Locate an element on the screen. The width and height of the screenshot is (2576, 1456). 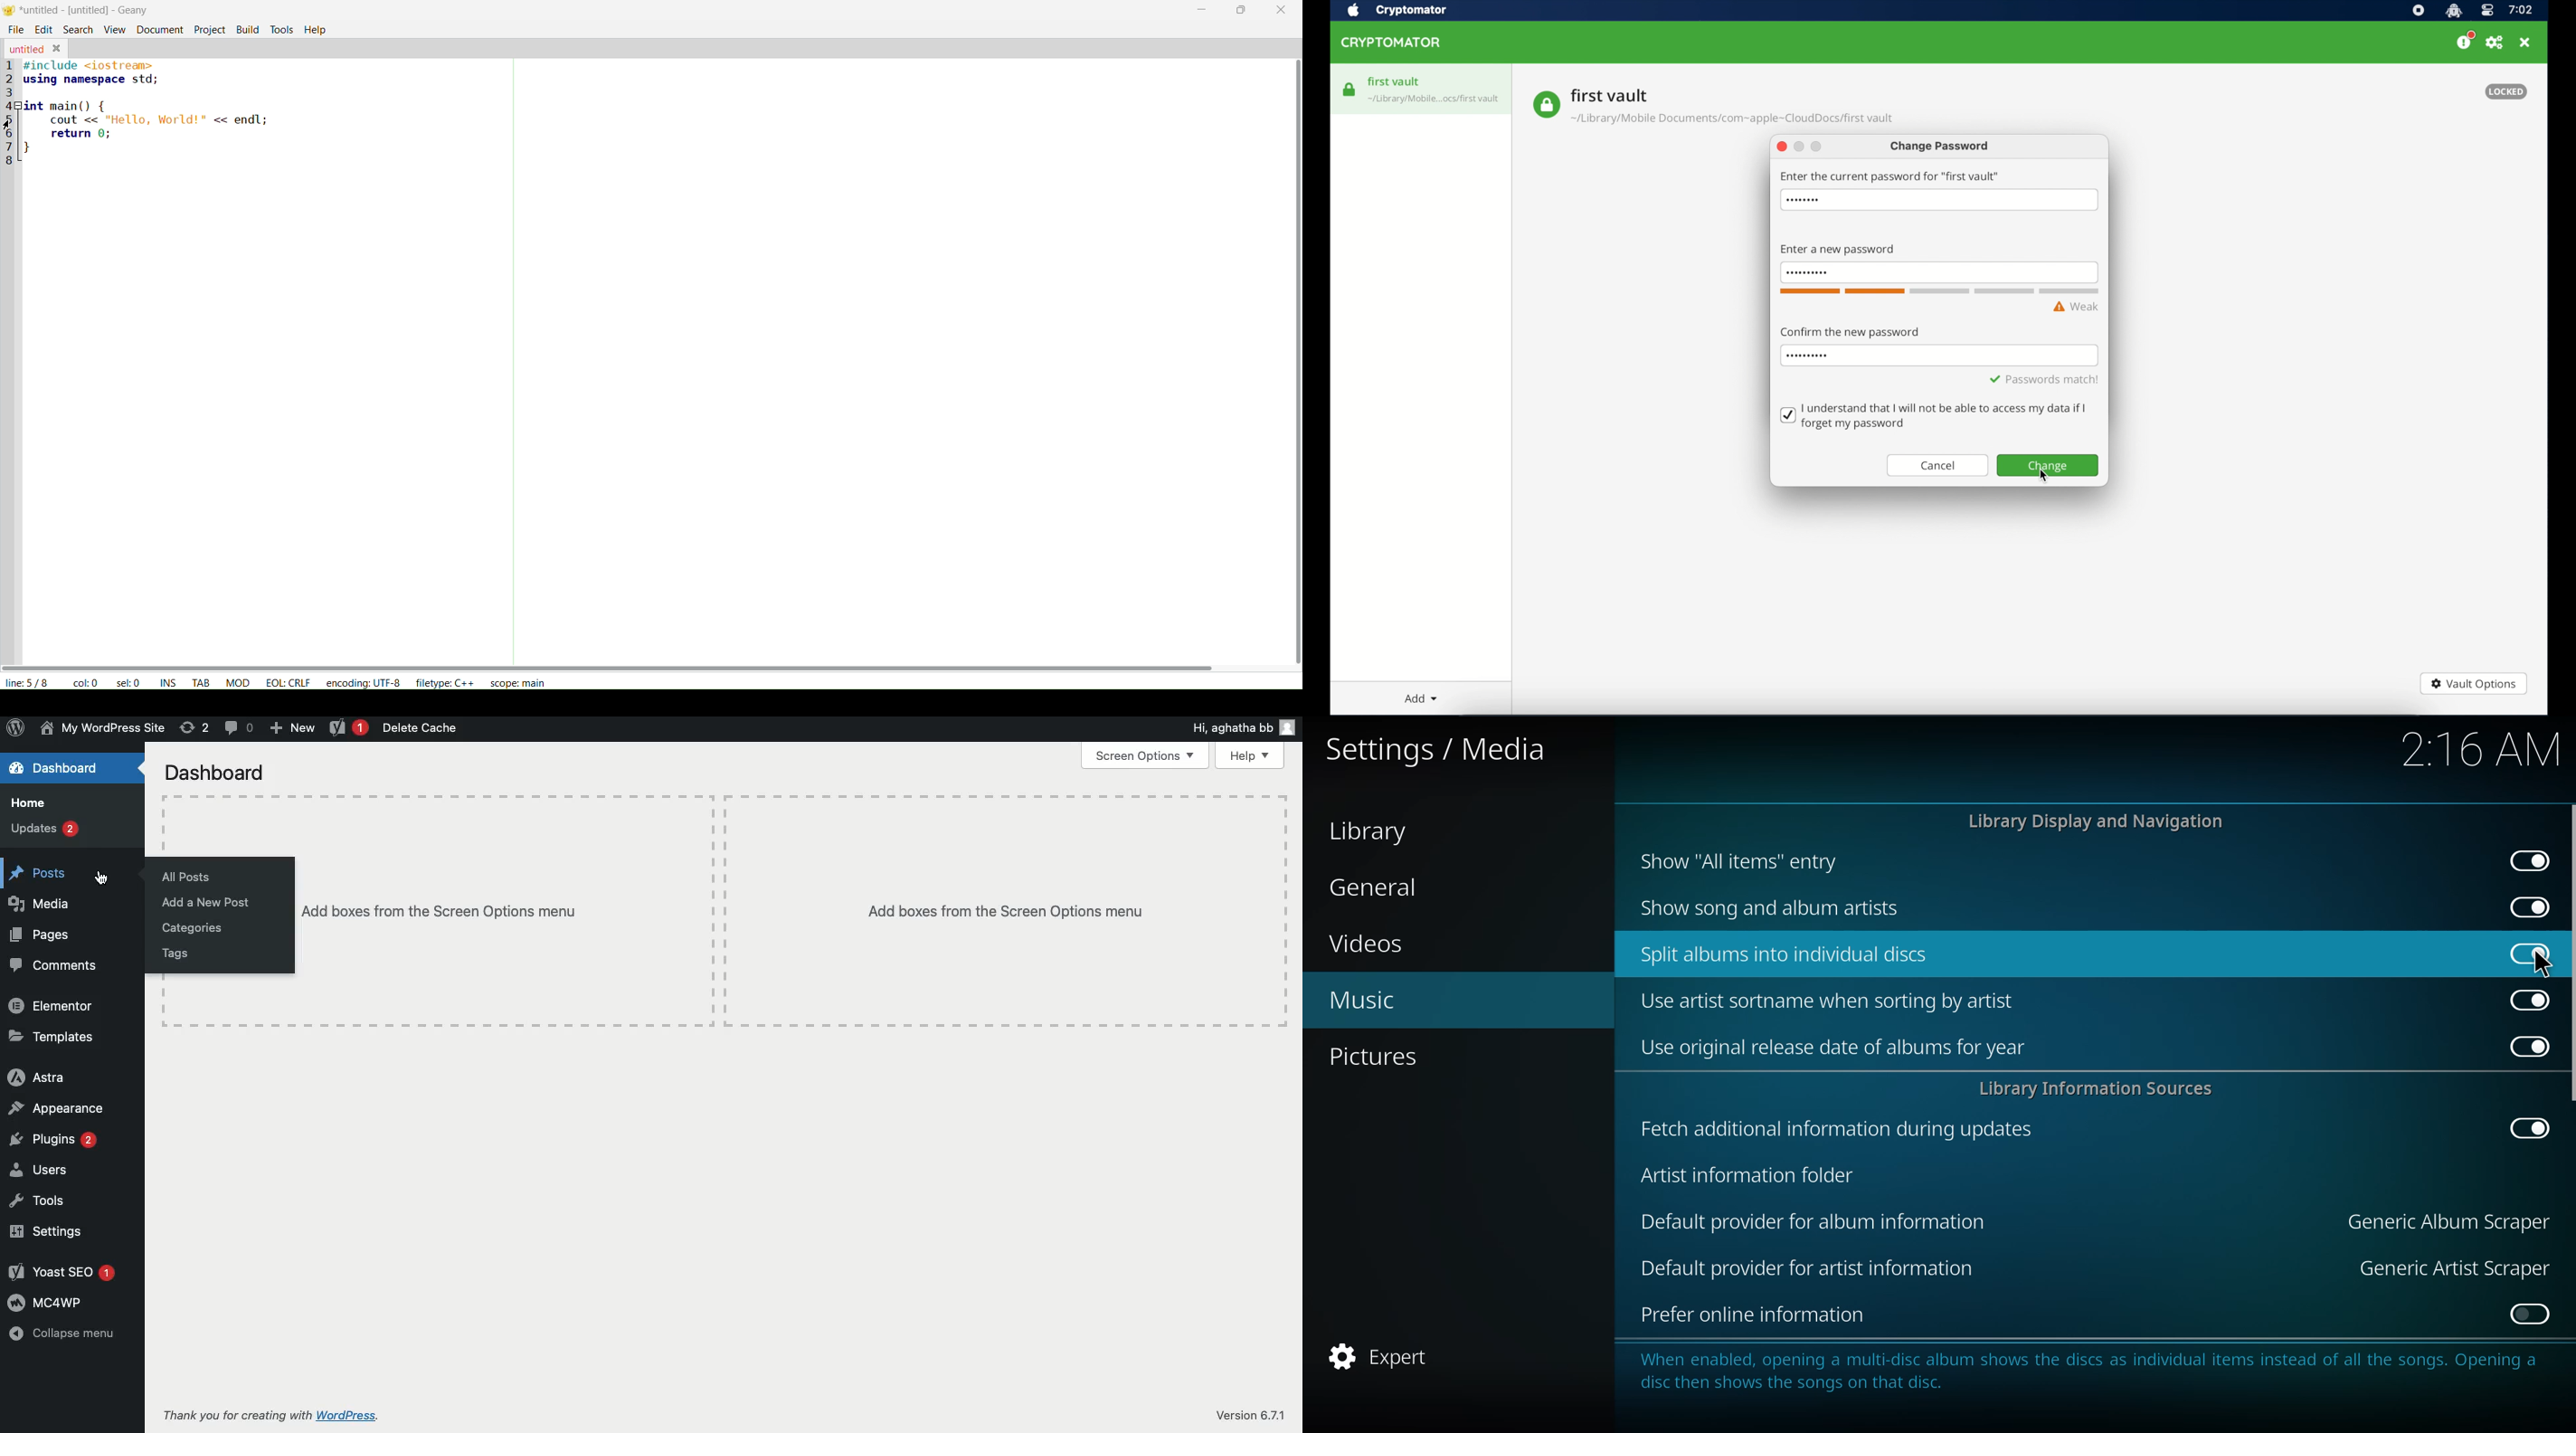
cryptomator is located at coordinates (1391, 43).